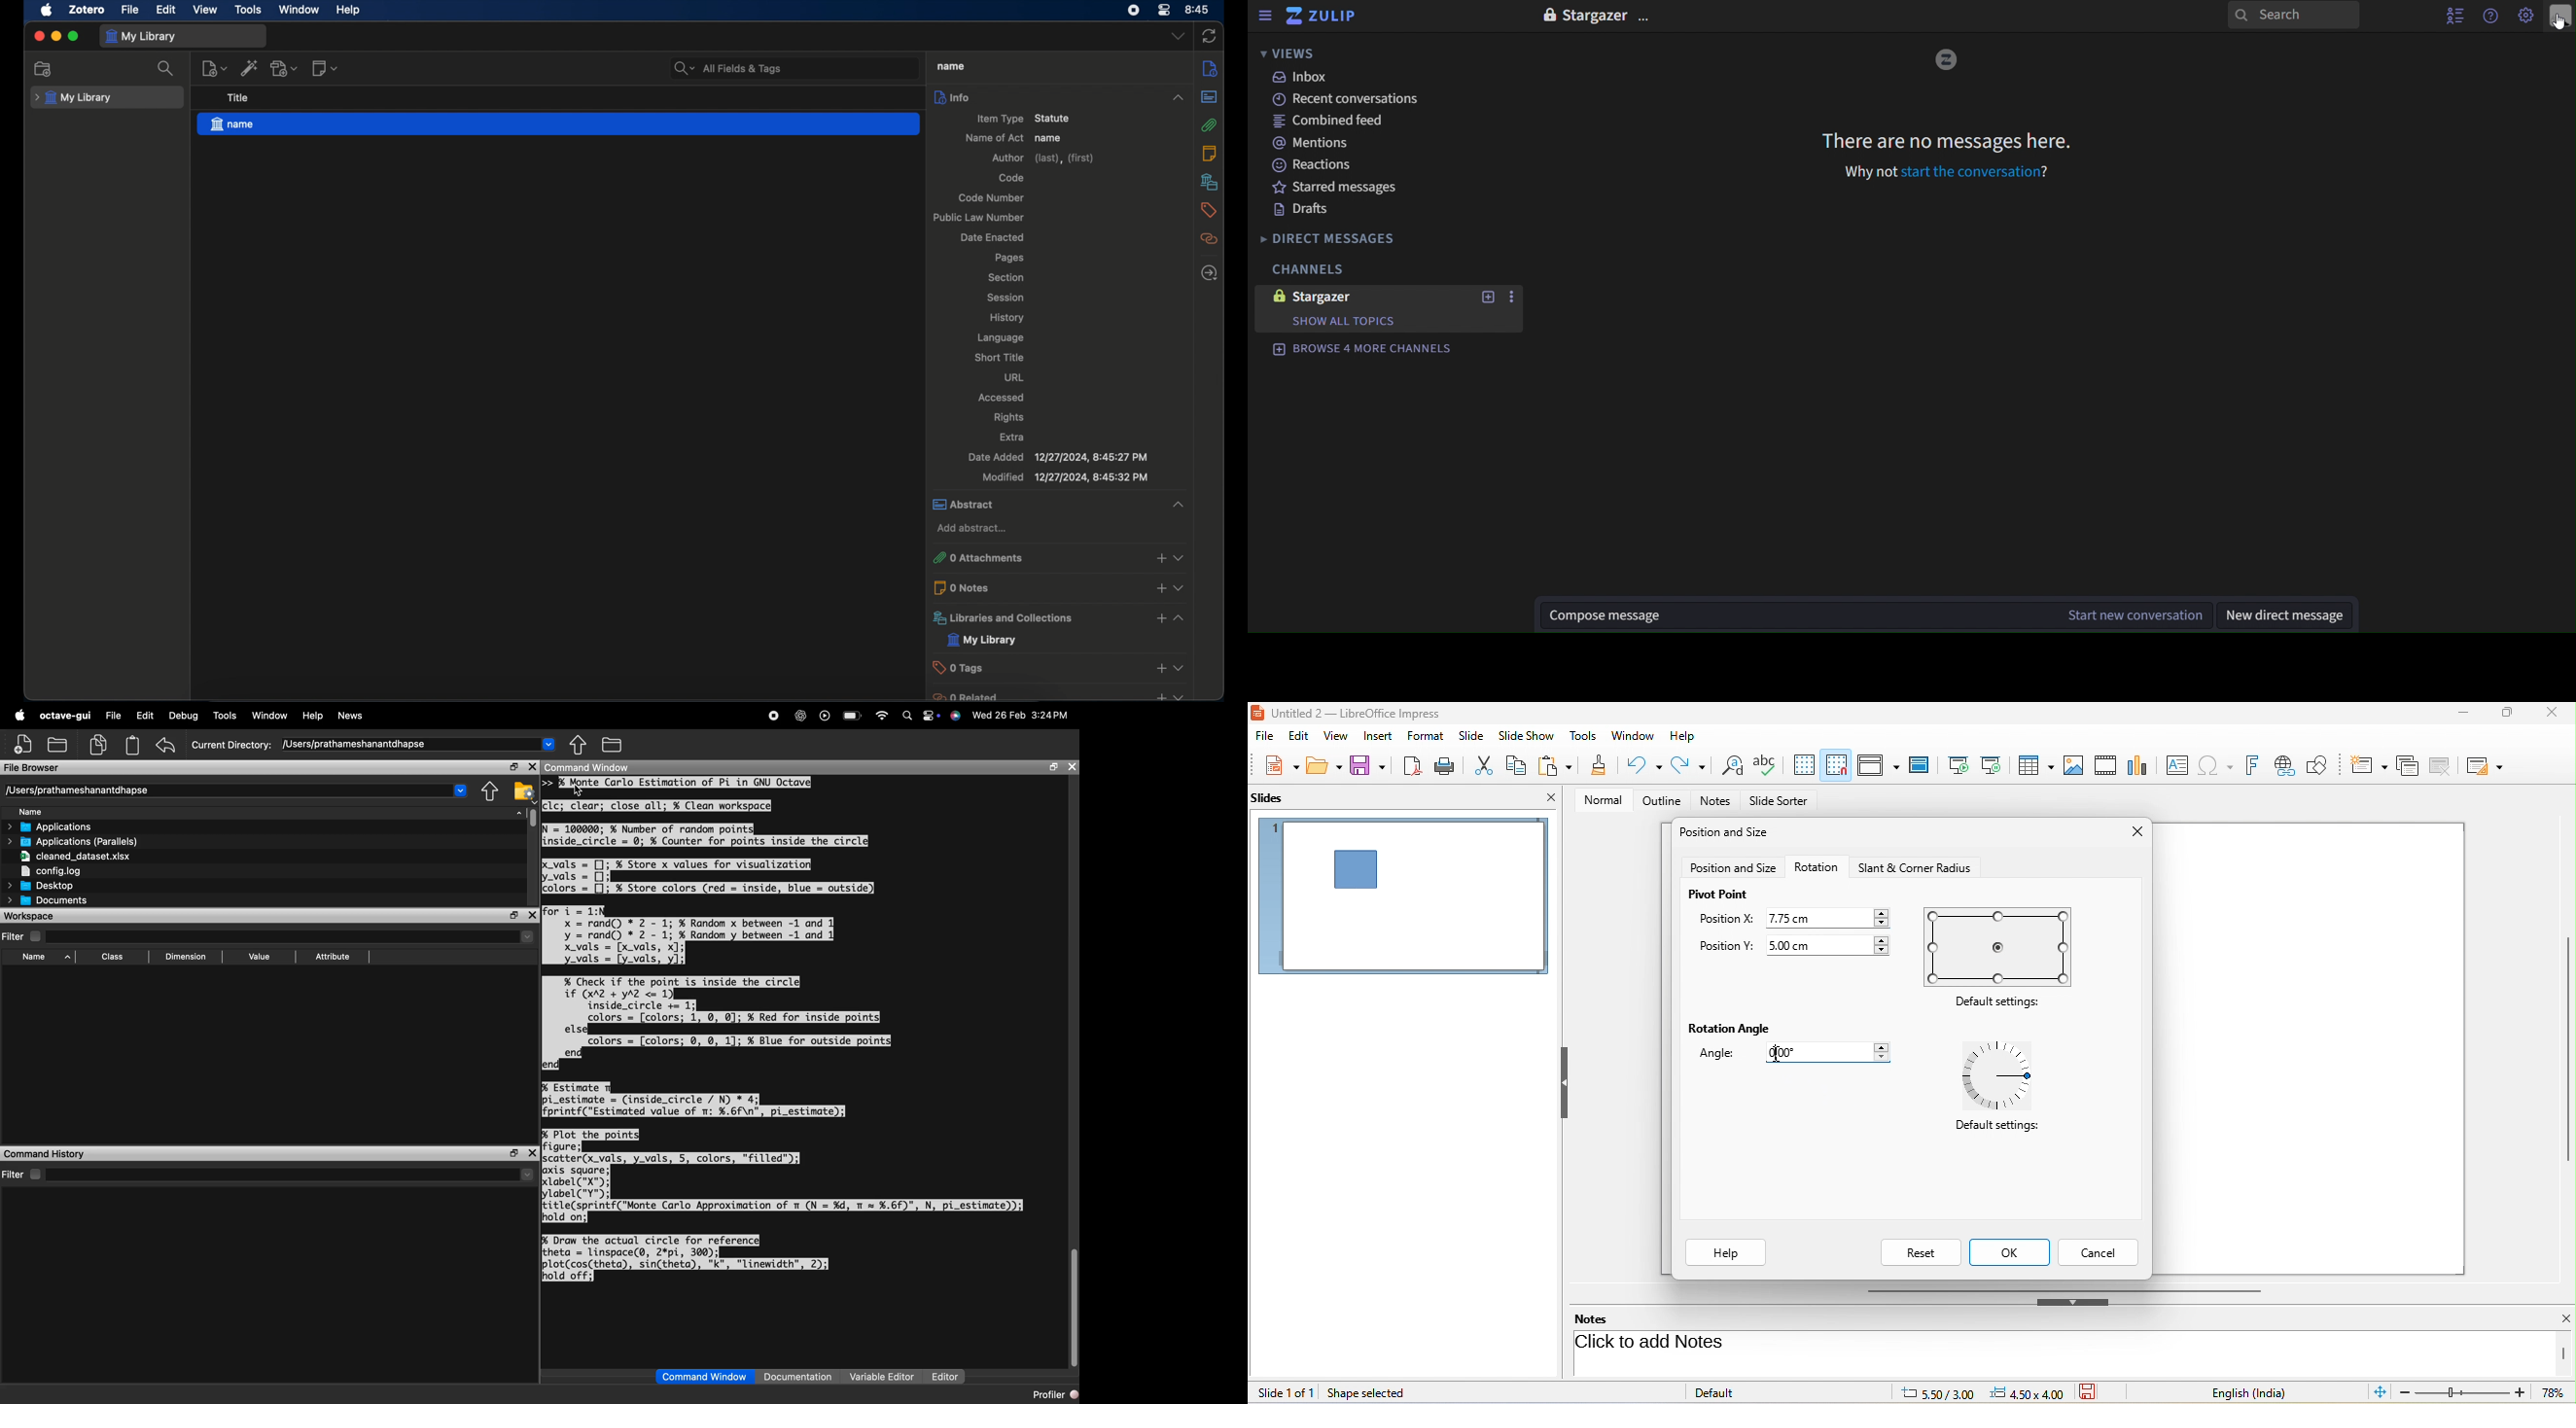 The width and height of the screenshot is (2576, 1428). I want to click on channels, so click(1314, 270).